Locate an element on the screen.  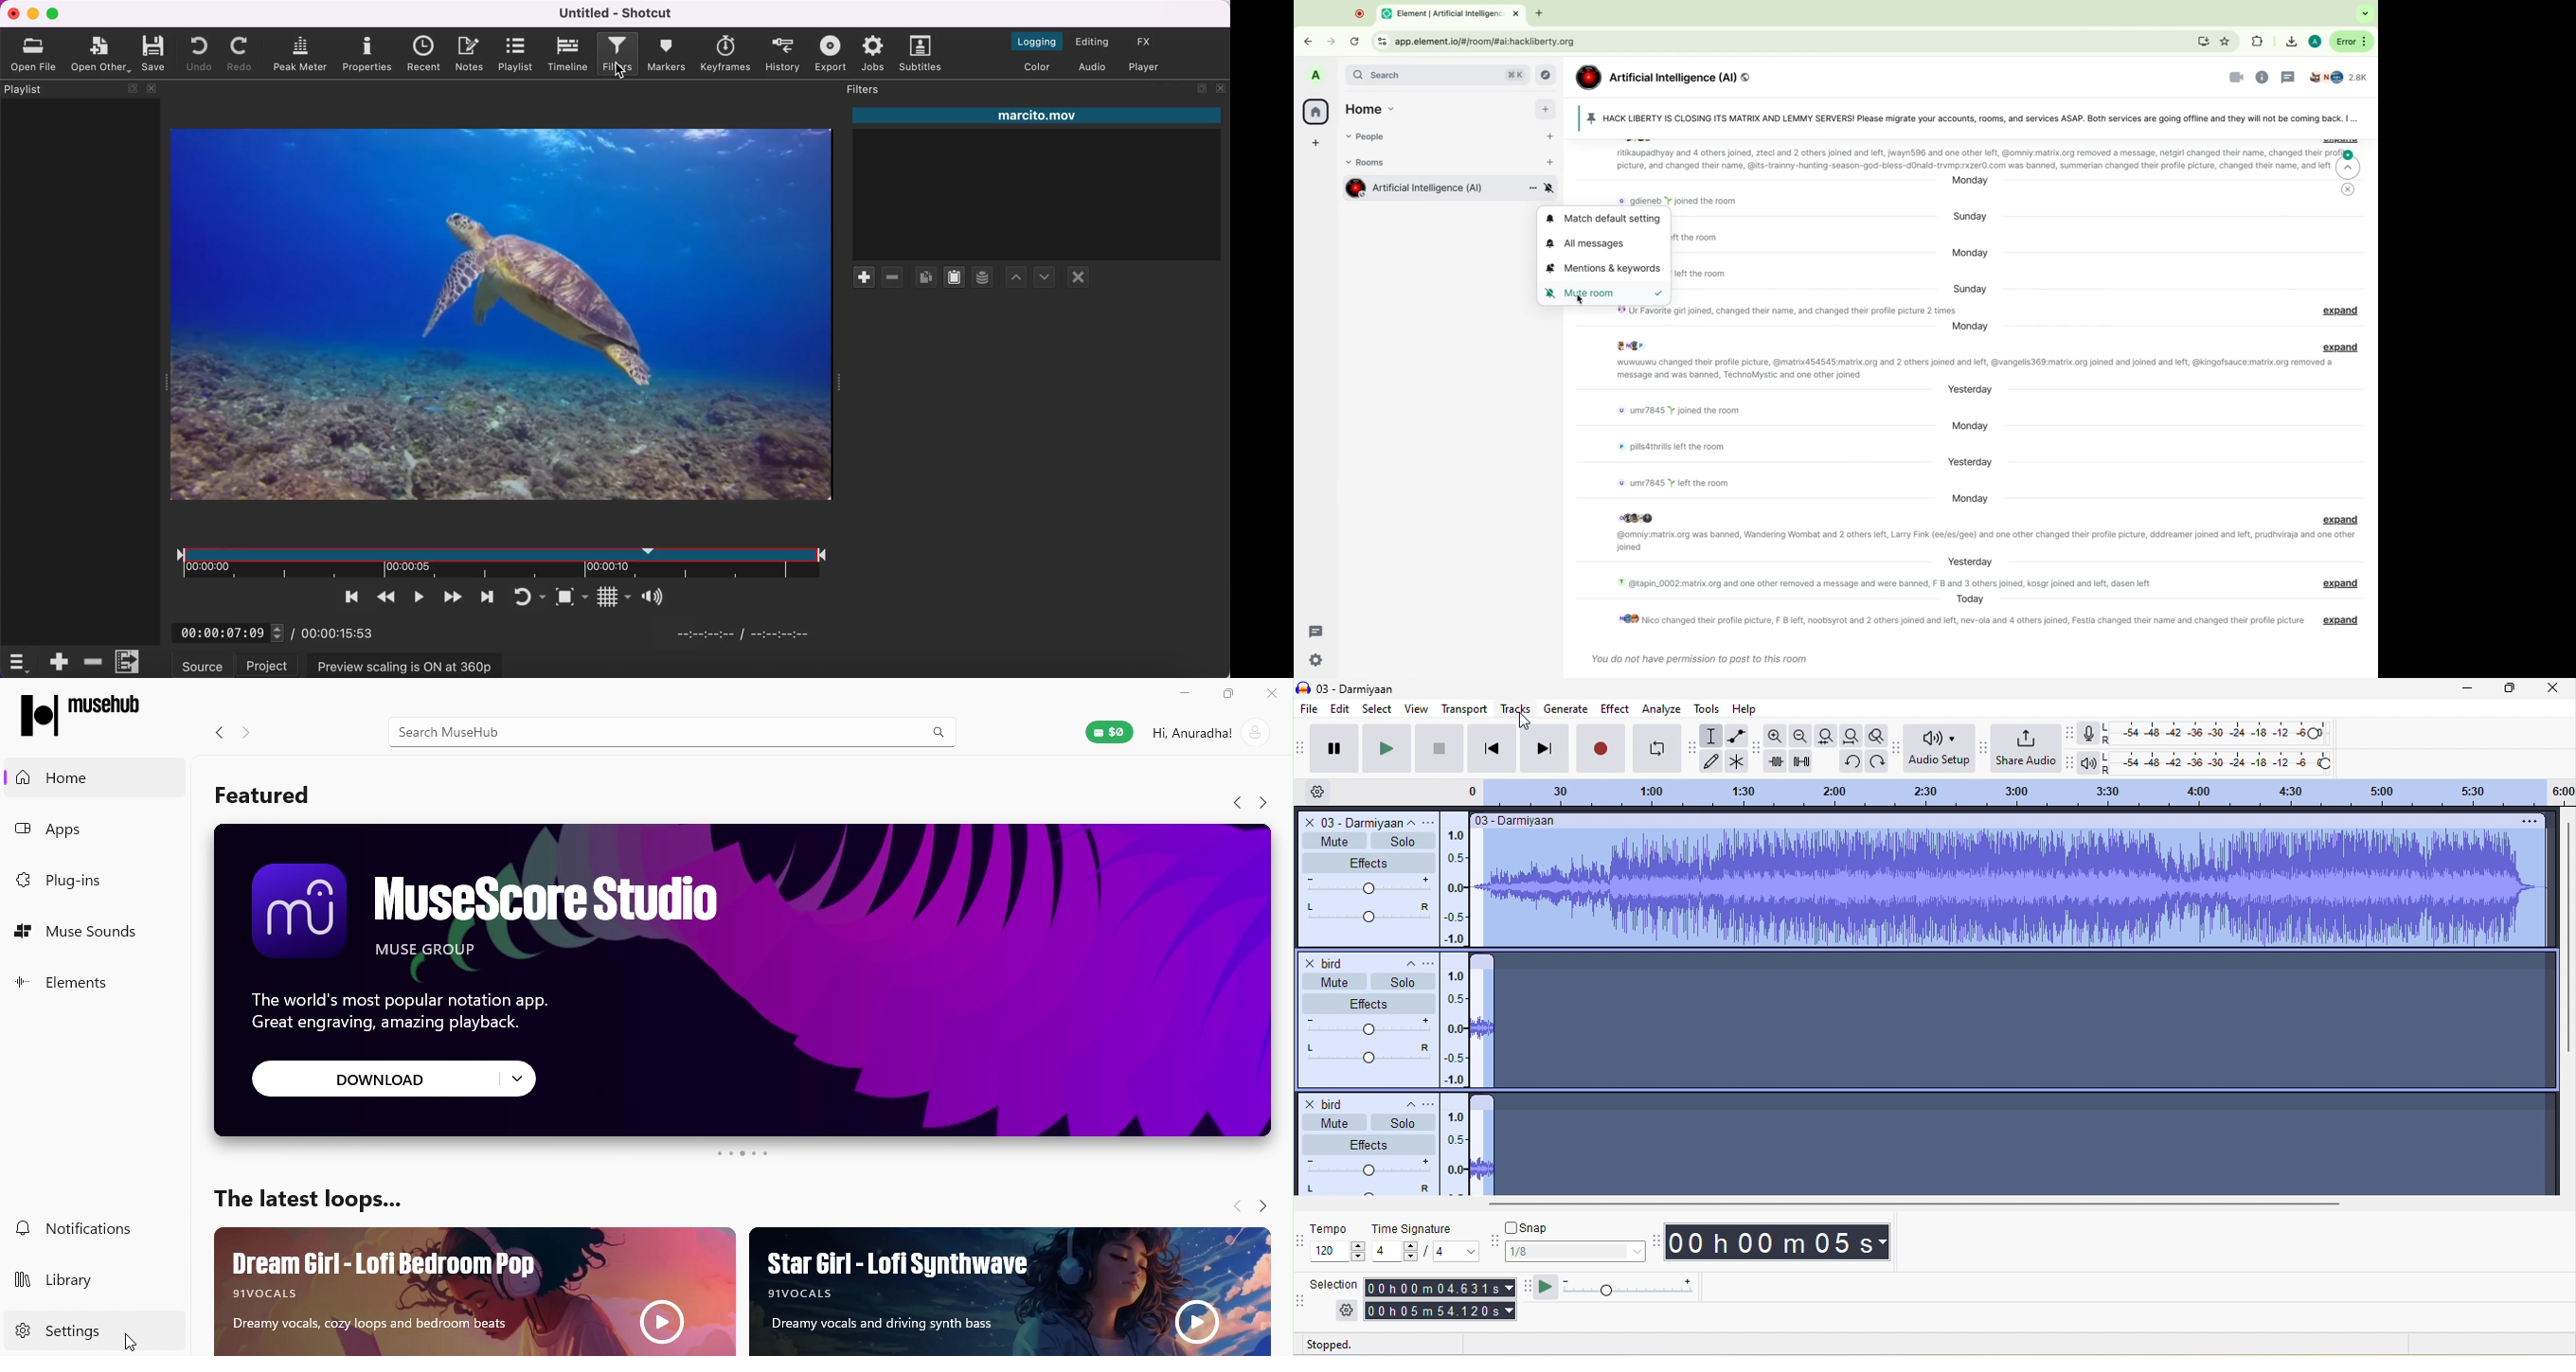
message is located at coordinates (1694, 412).